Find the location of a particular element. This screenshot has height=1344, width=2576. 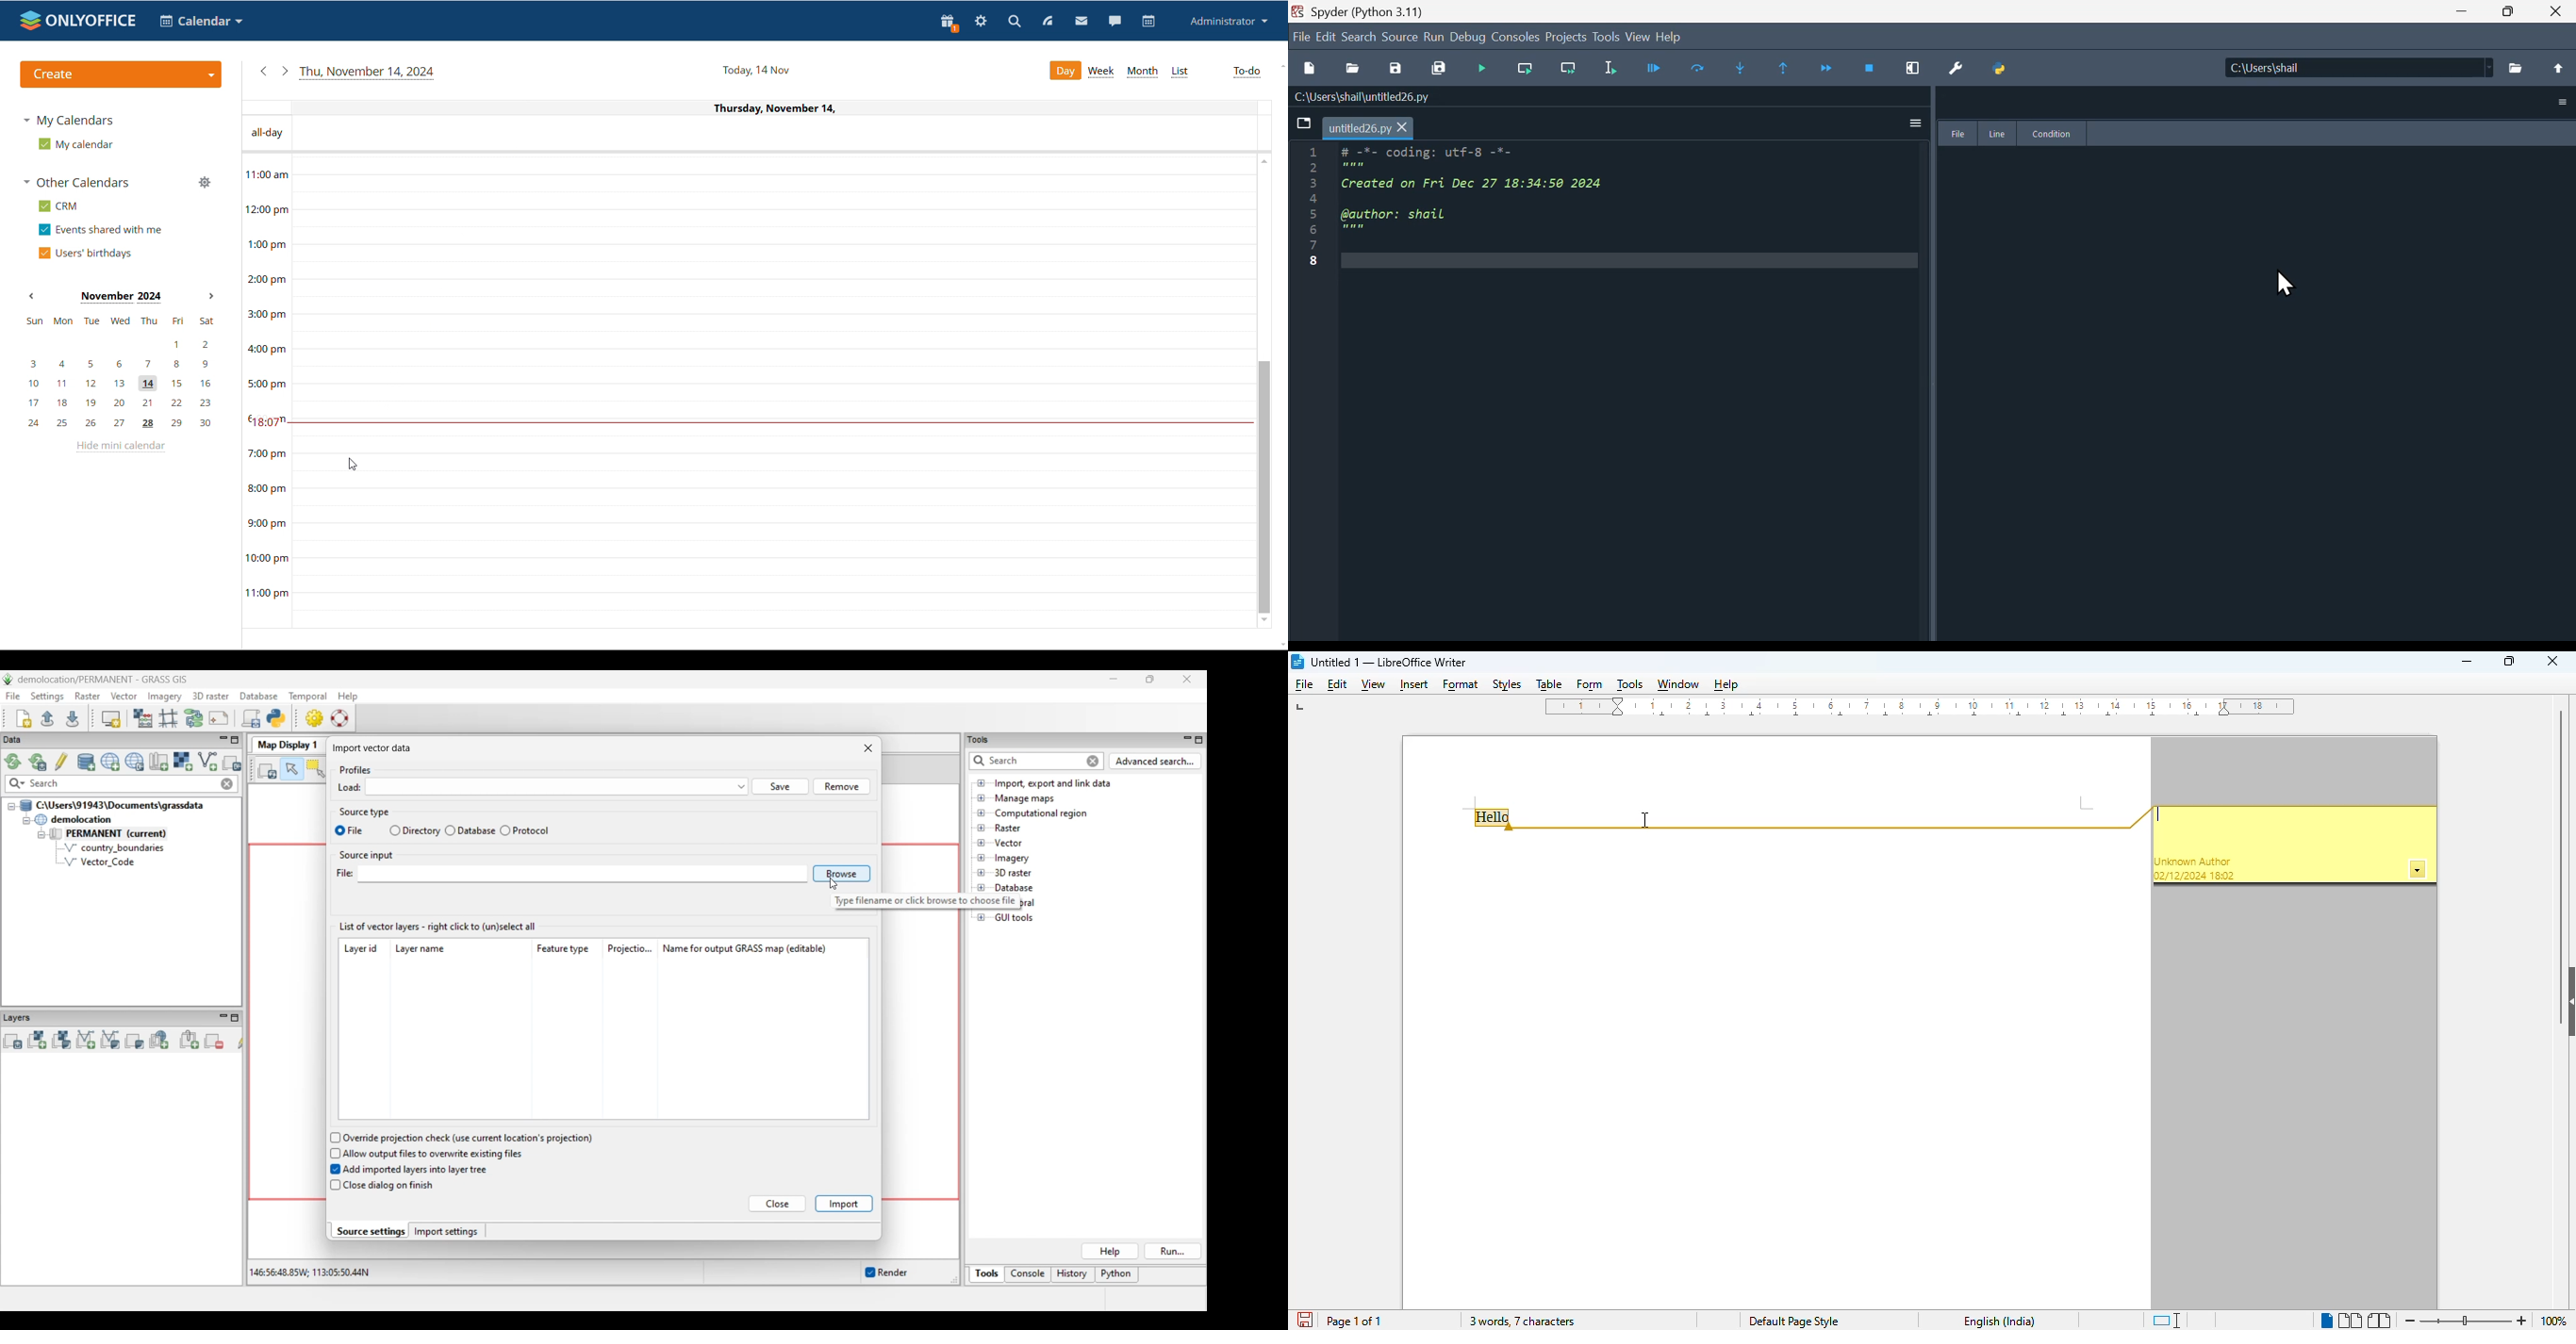

help  is located at coordinates (1677, 38).